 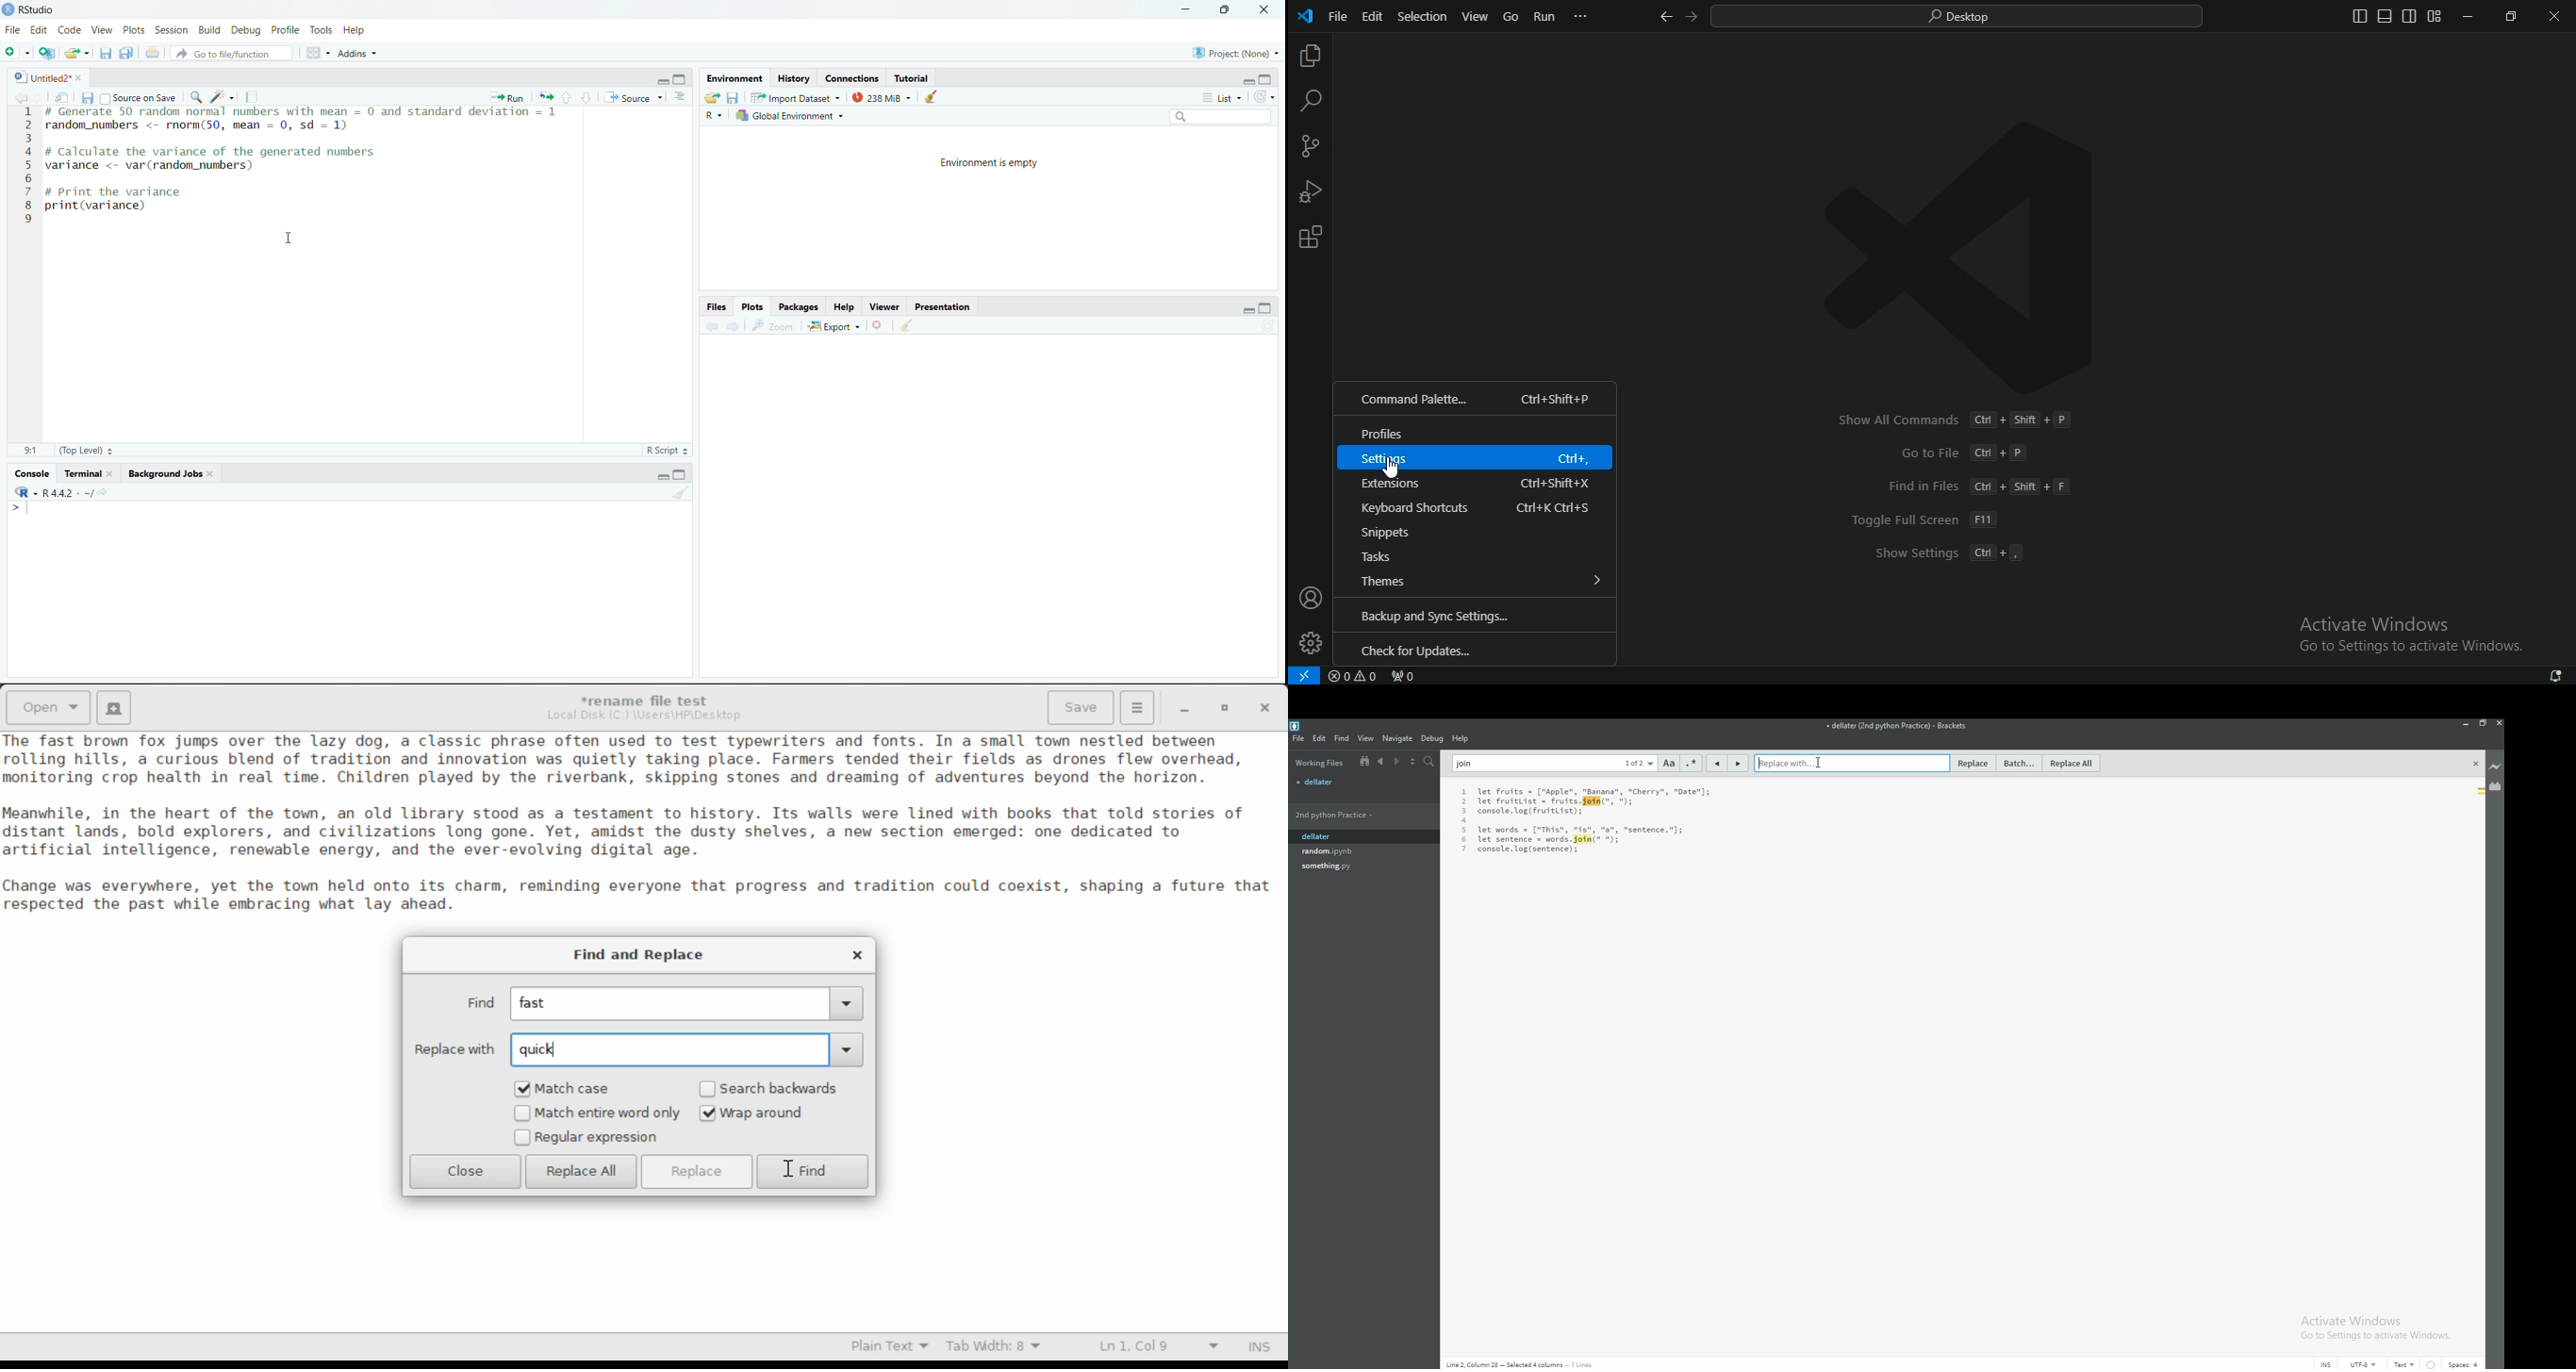 I want to click on file, so click(x=1299, y=738).